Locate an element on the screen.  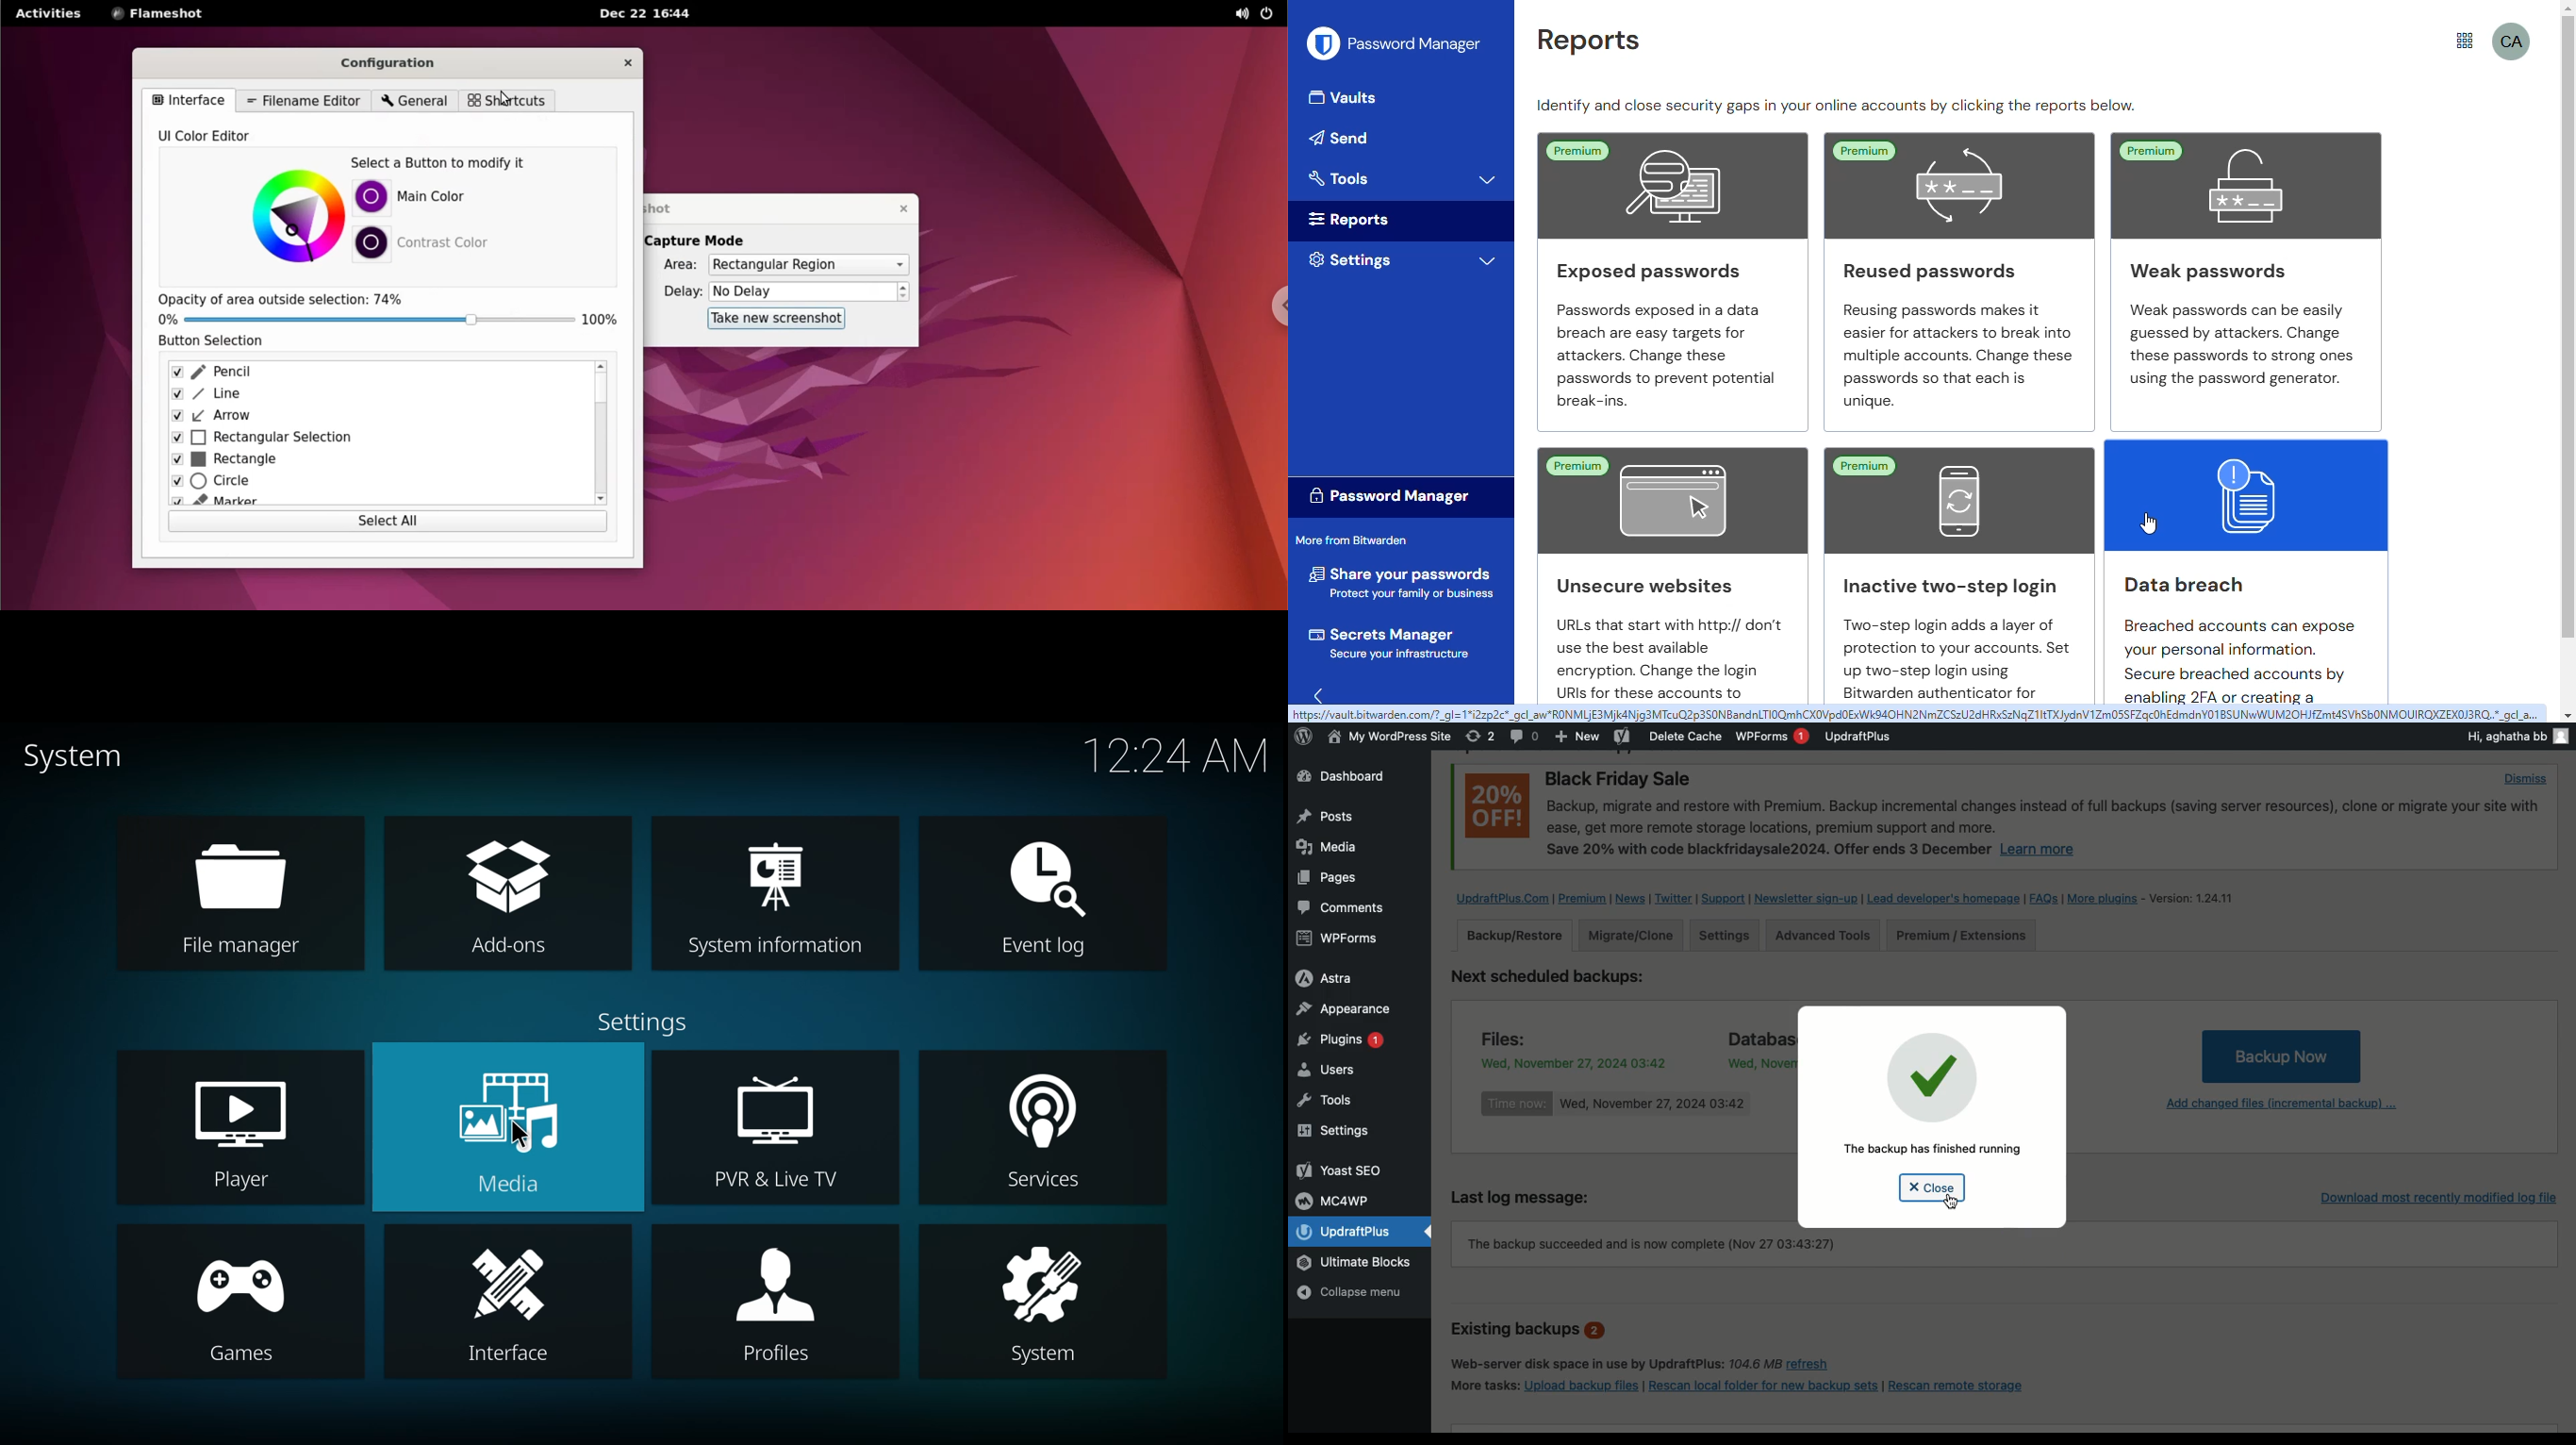
Comments is located at coordinates (1343, 909).